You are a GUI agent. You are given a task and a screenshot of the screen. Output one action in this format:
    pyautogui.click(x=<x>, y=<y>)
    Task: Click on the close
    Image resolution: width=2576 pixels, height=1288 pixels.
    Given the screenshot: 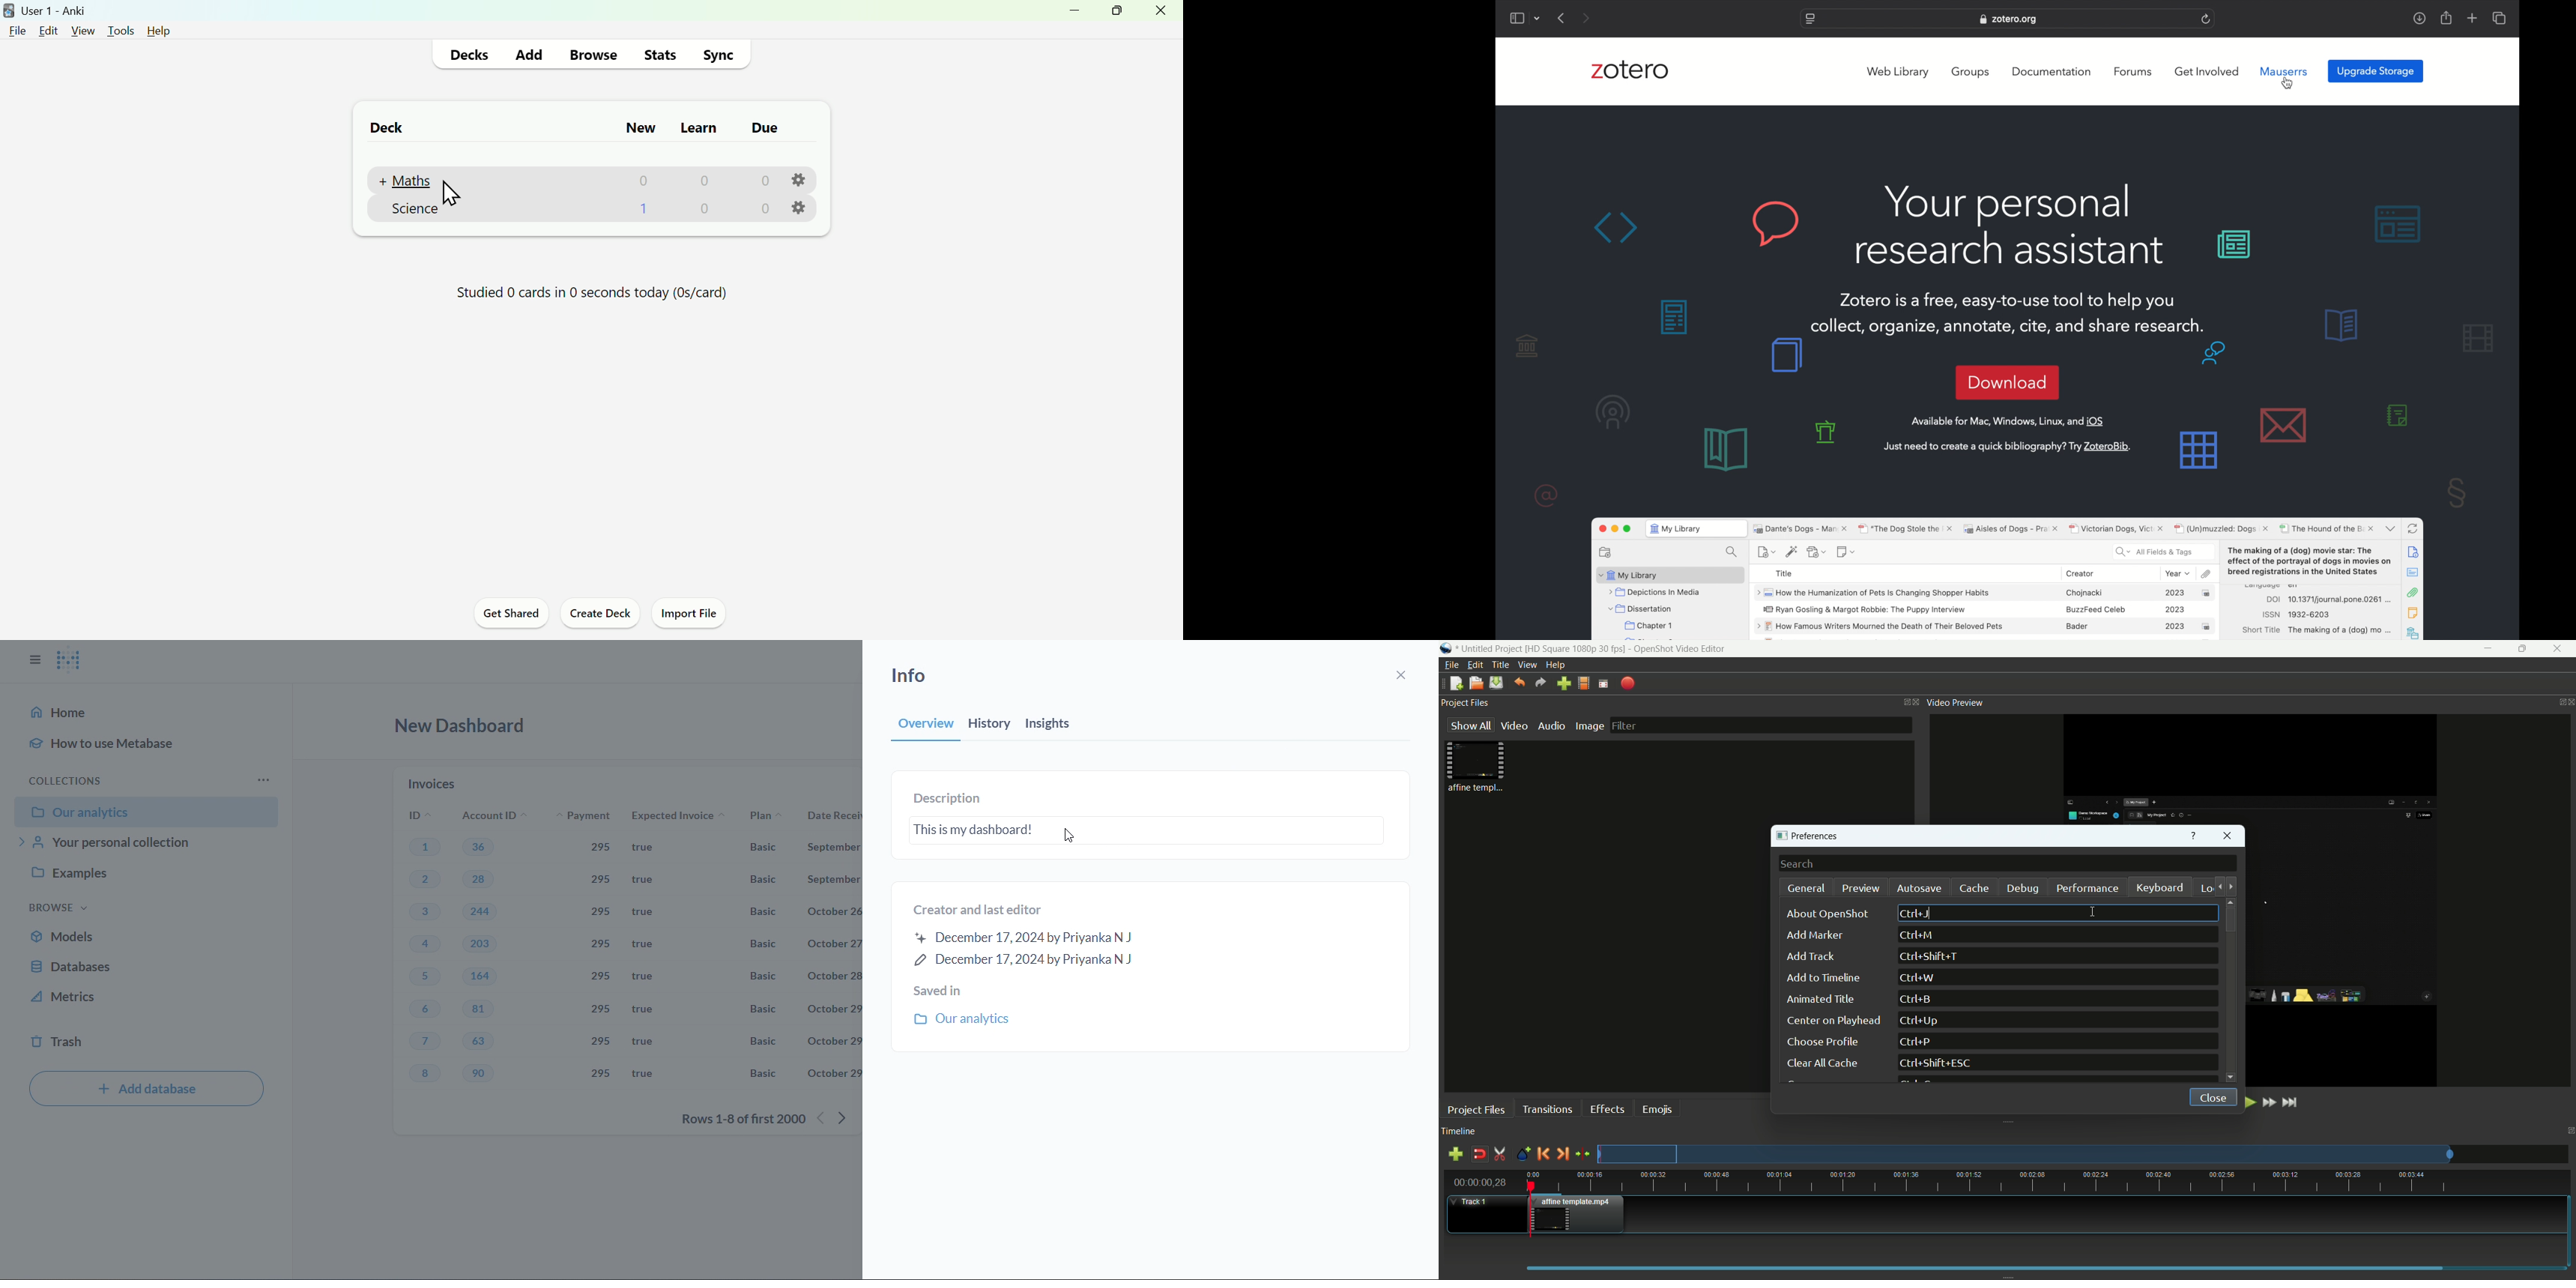 What is the action you would take?
    pyautogui.click(x=1405, y=673)
    